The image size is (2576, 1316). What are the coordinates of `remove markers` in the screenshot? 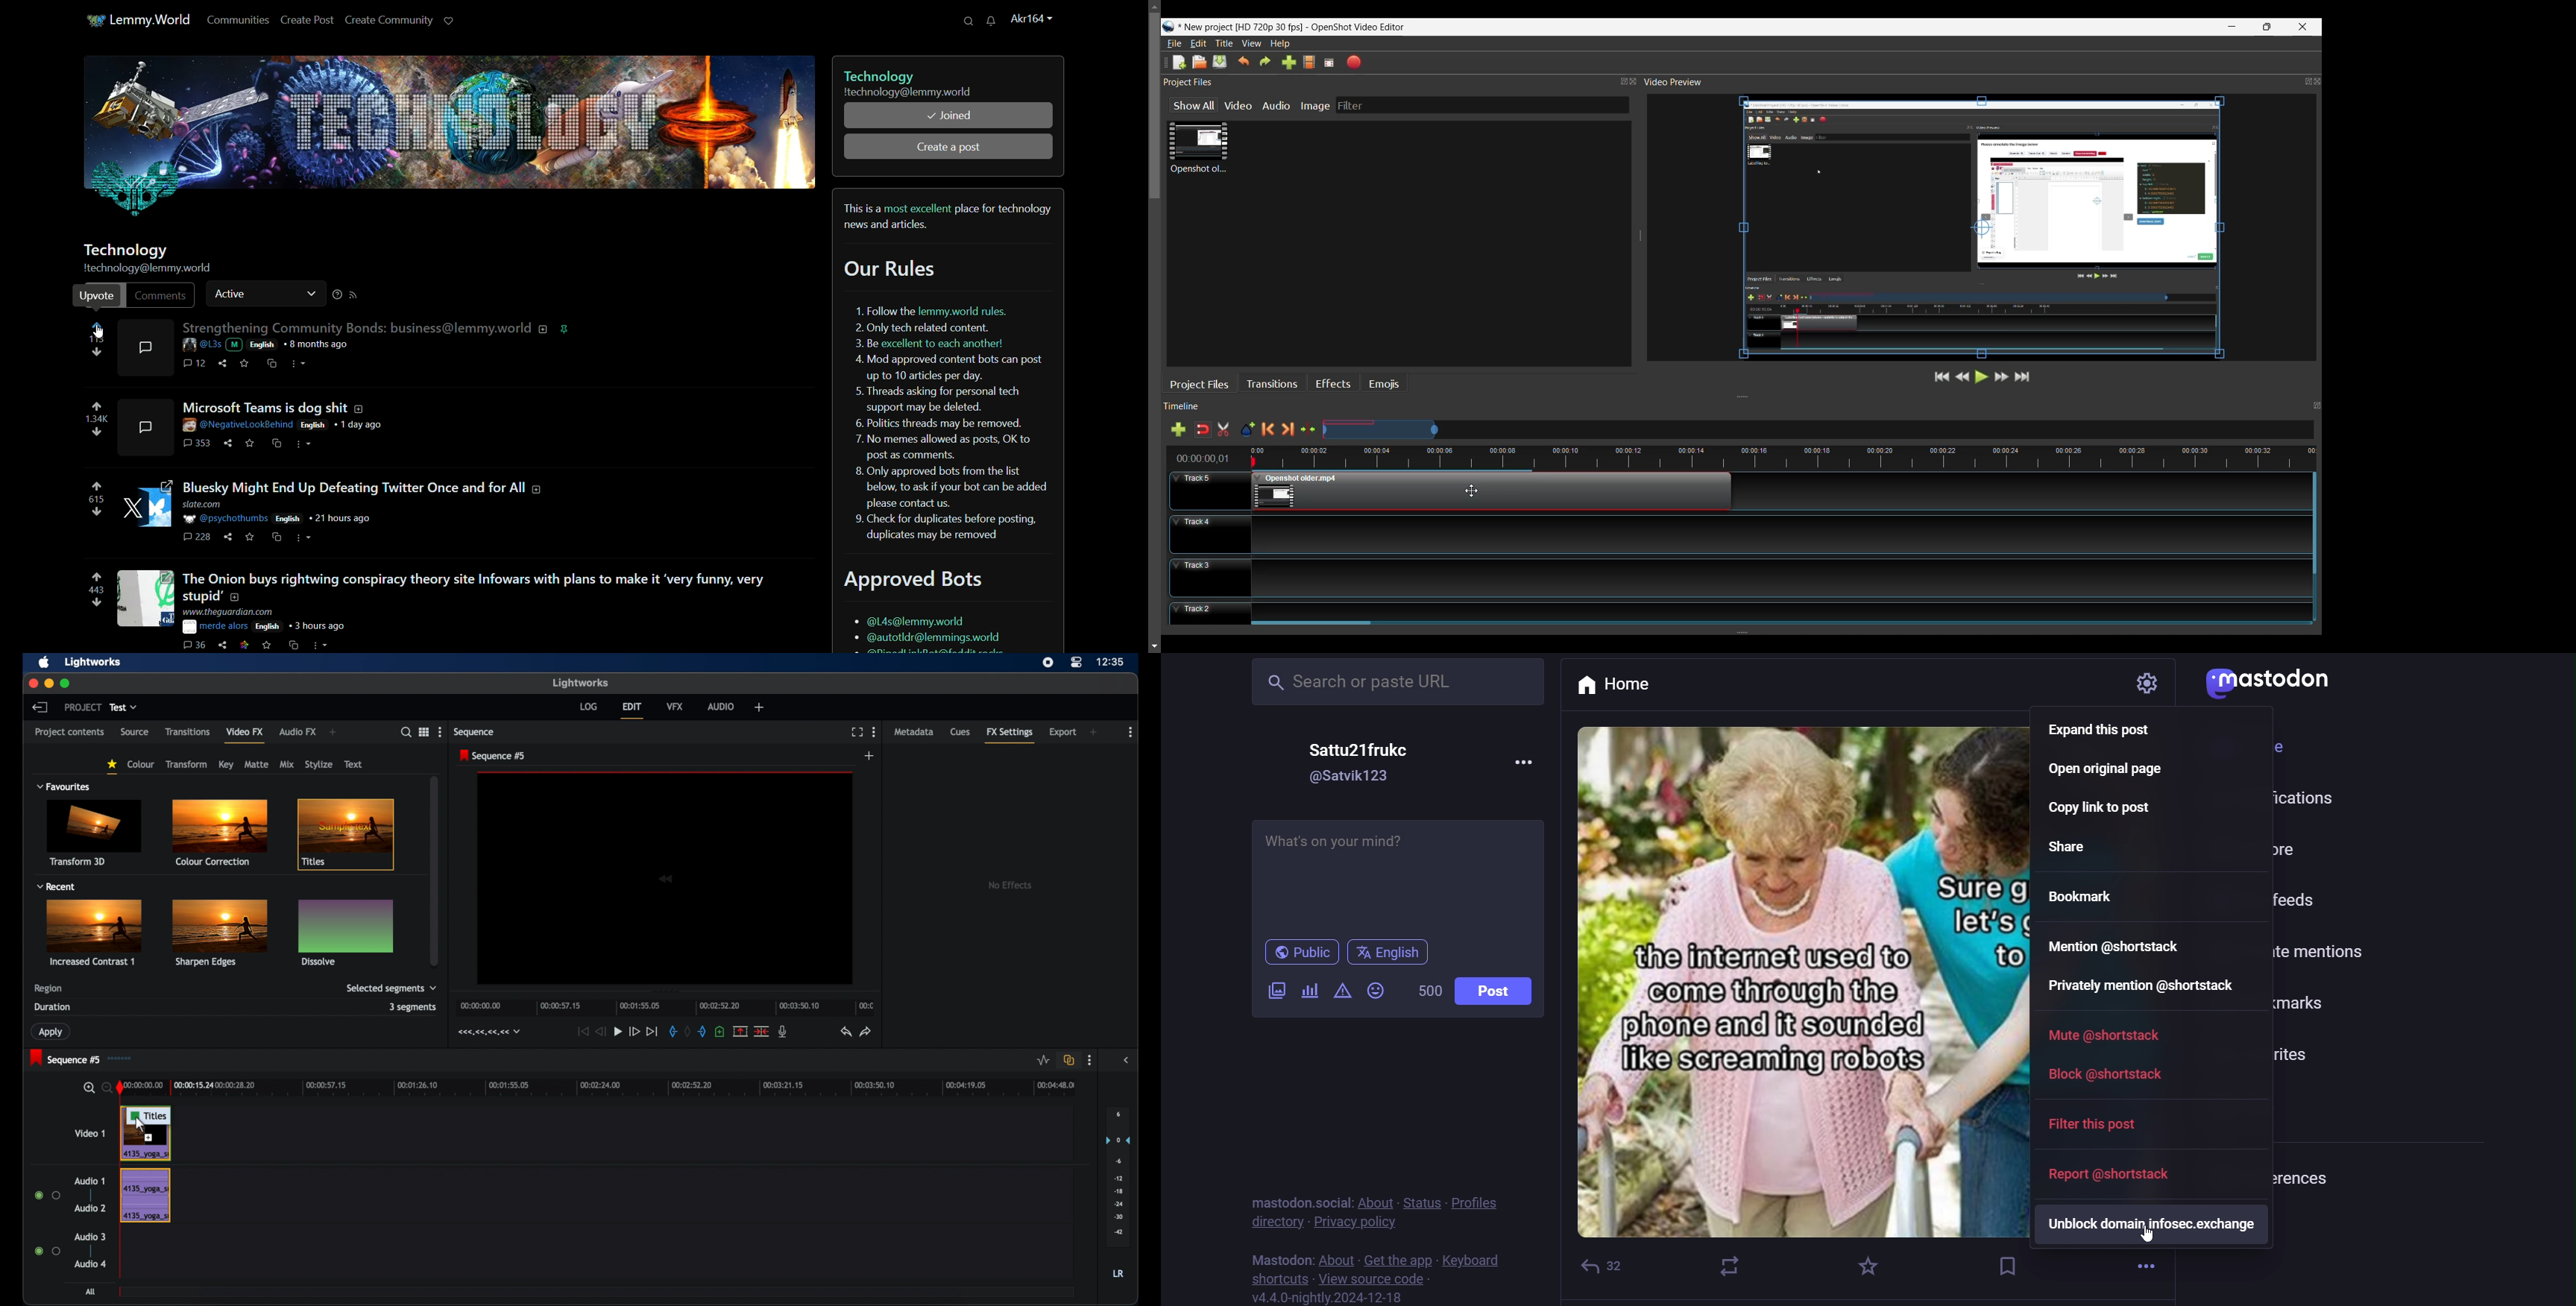 It's located at (686, 1032).